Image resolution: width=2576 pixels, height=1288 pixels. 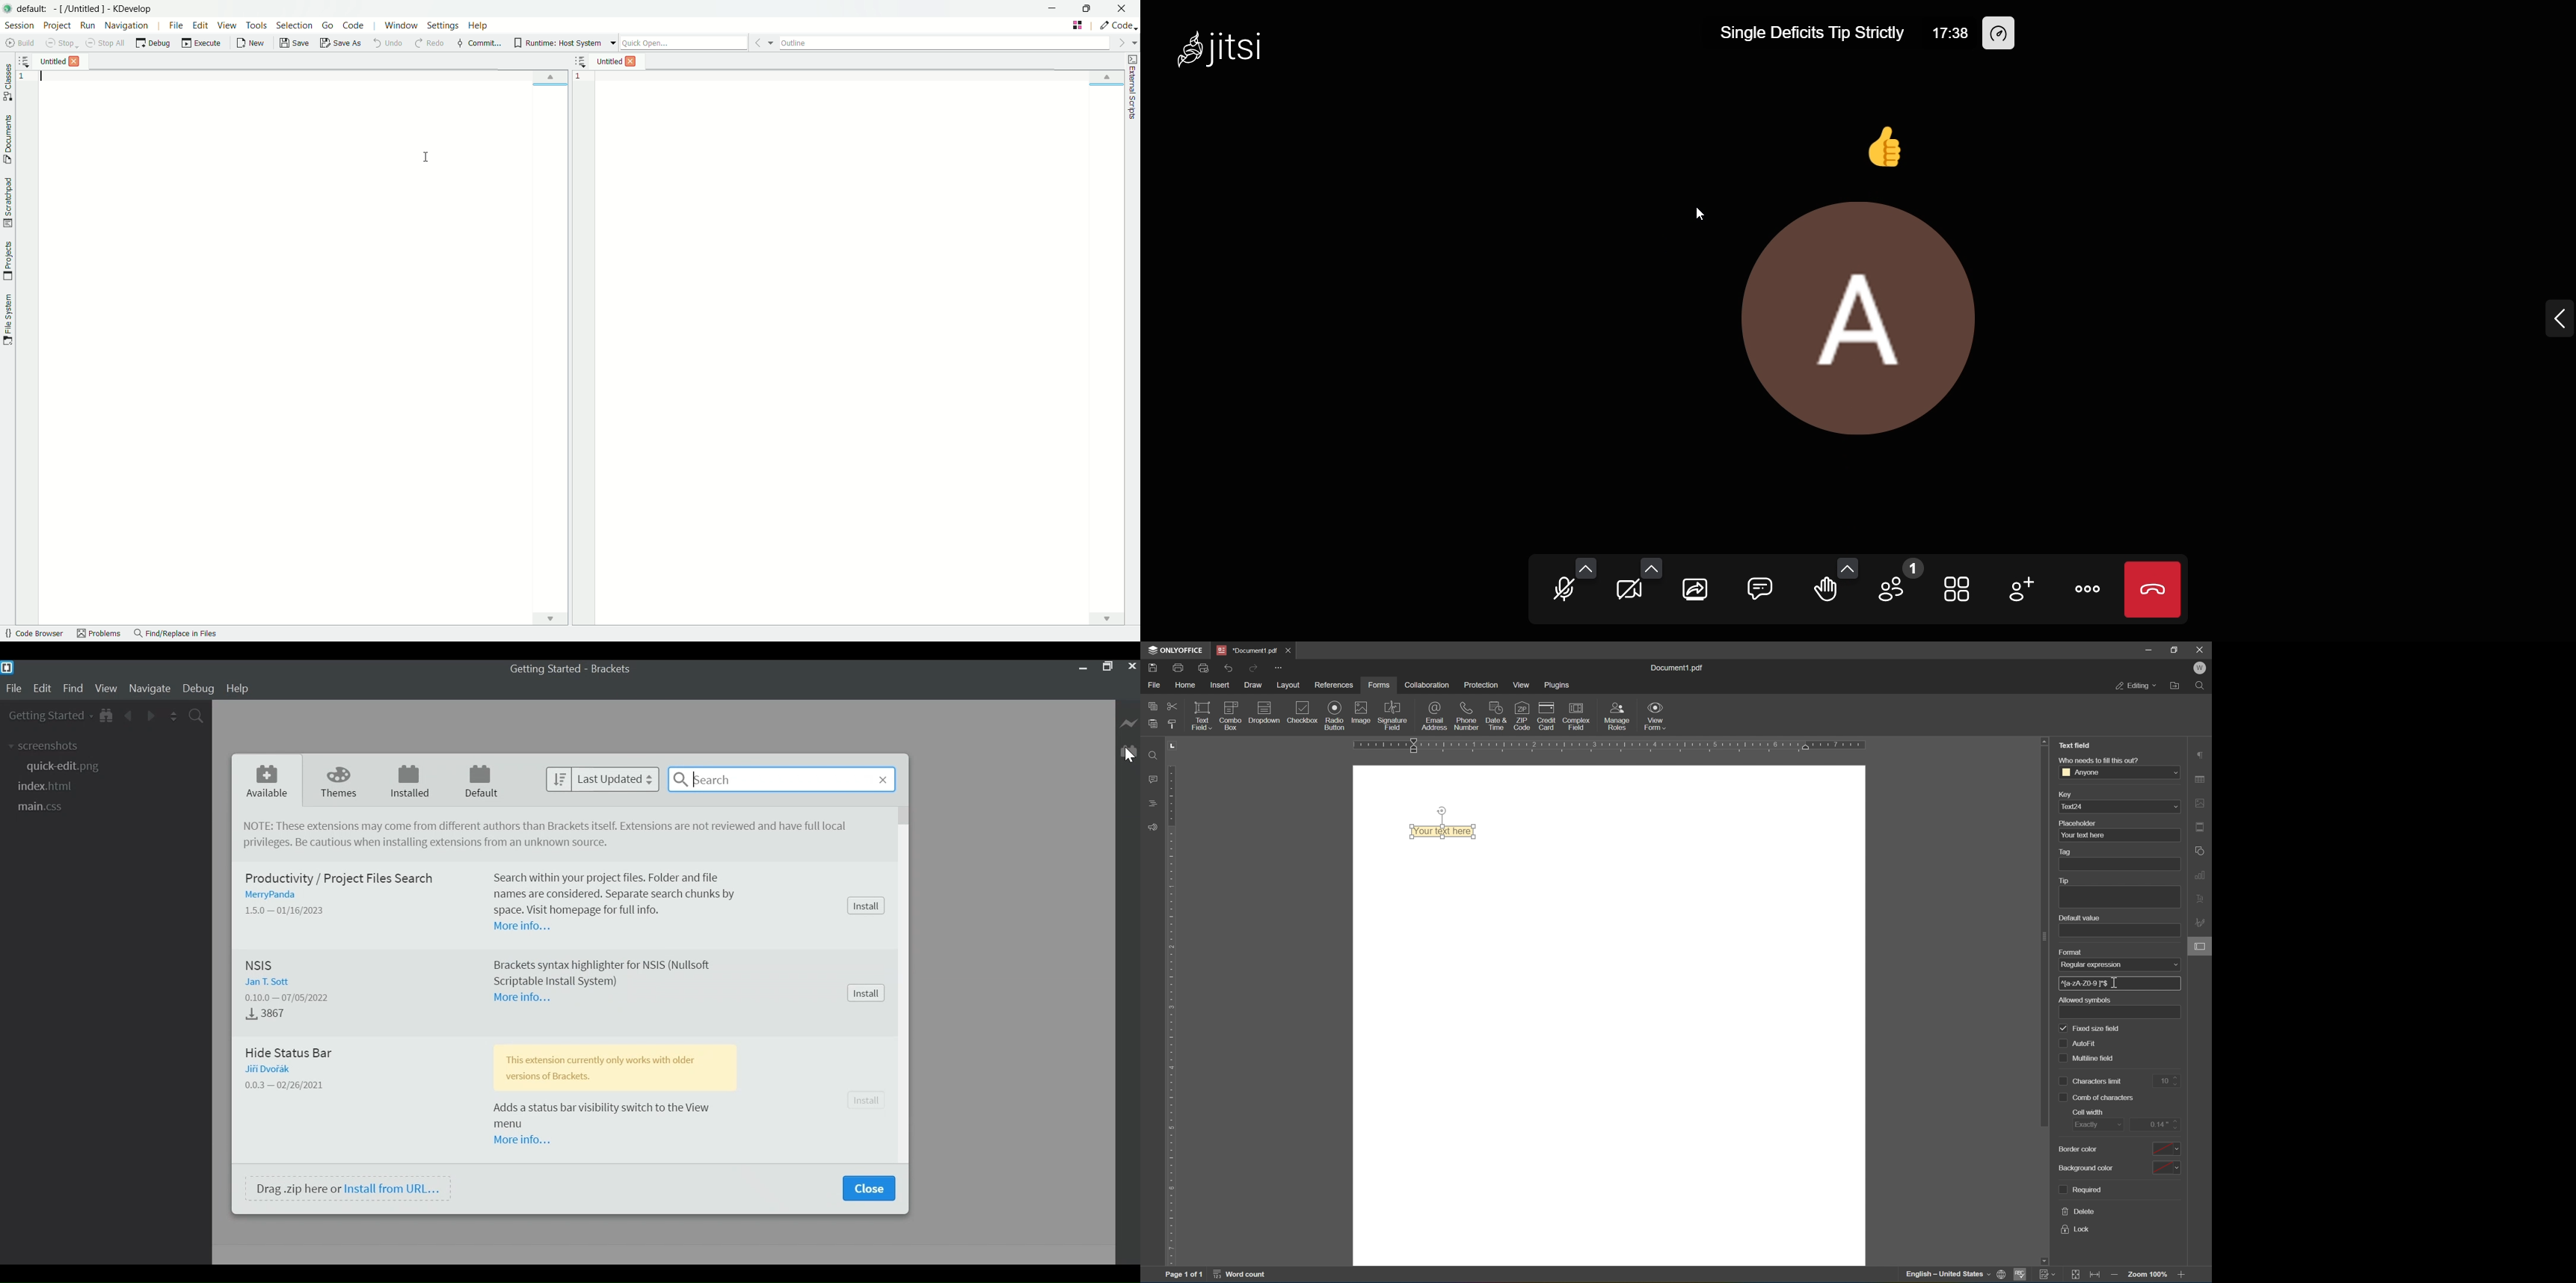 What do you see at coordinates (1221, 686) in the screenshot?
I see `insert` at bounding box center [1221, 686].